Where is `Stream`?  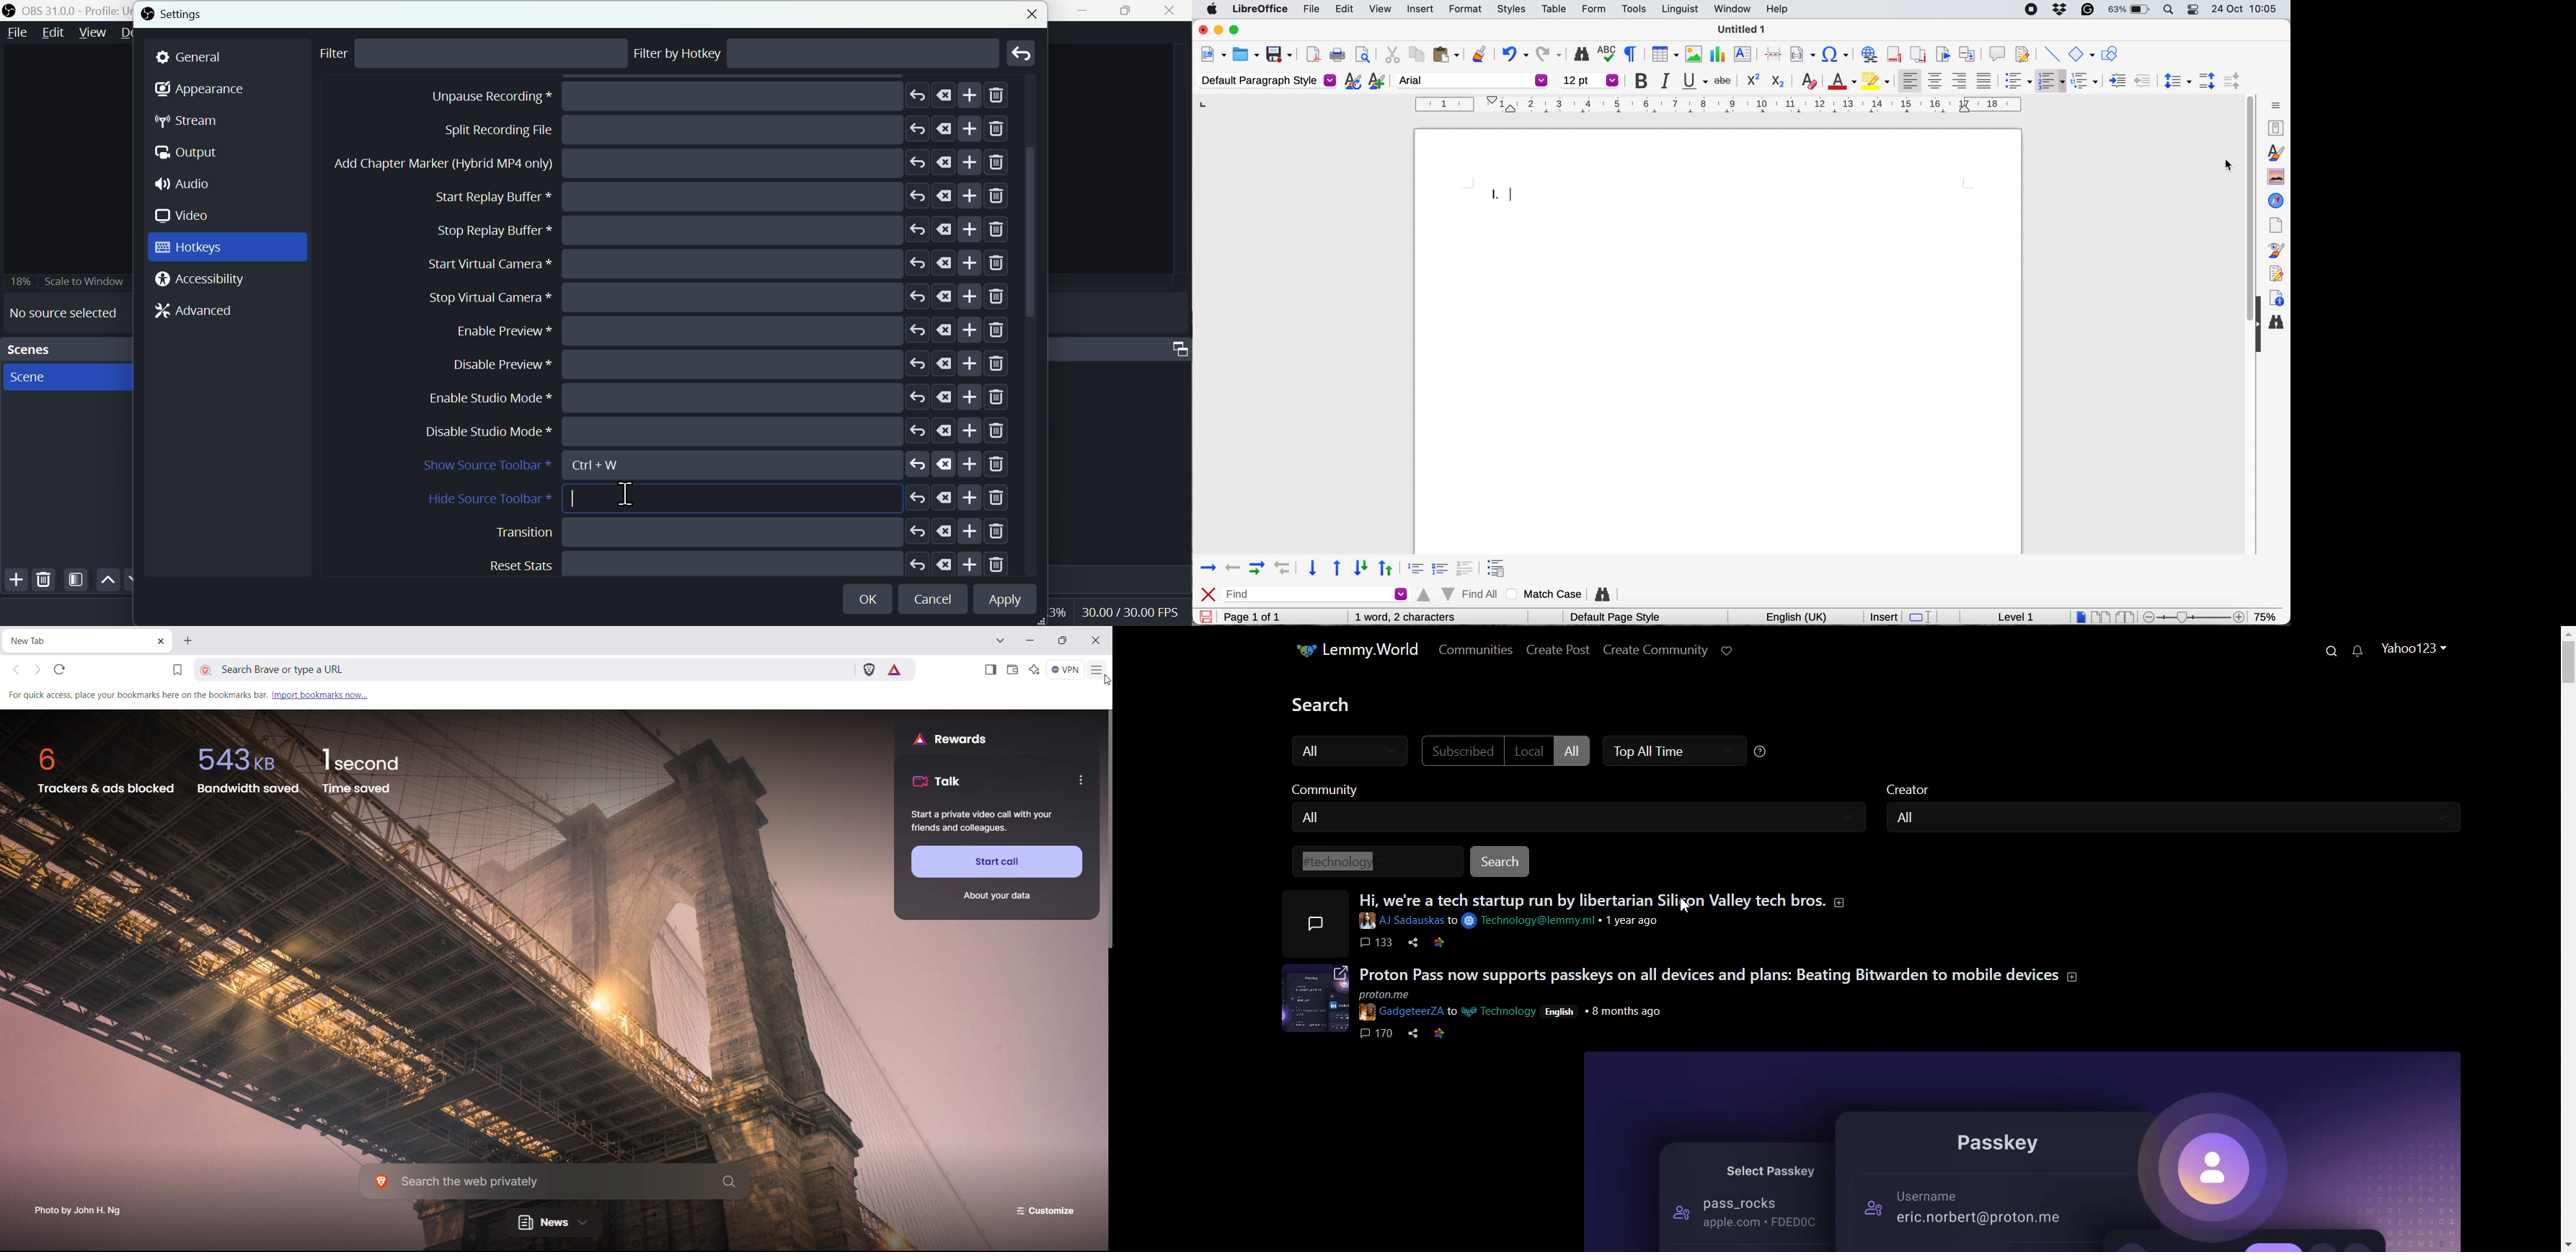
Stream is located at coordinates (197, 121).